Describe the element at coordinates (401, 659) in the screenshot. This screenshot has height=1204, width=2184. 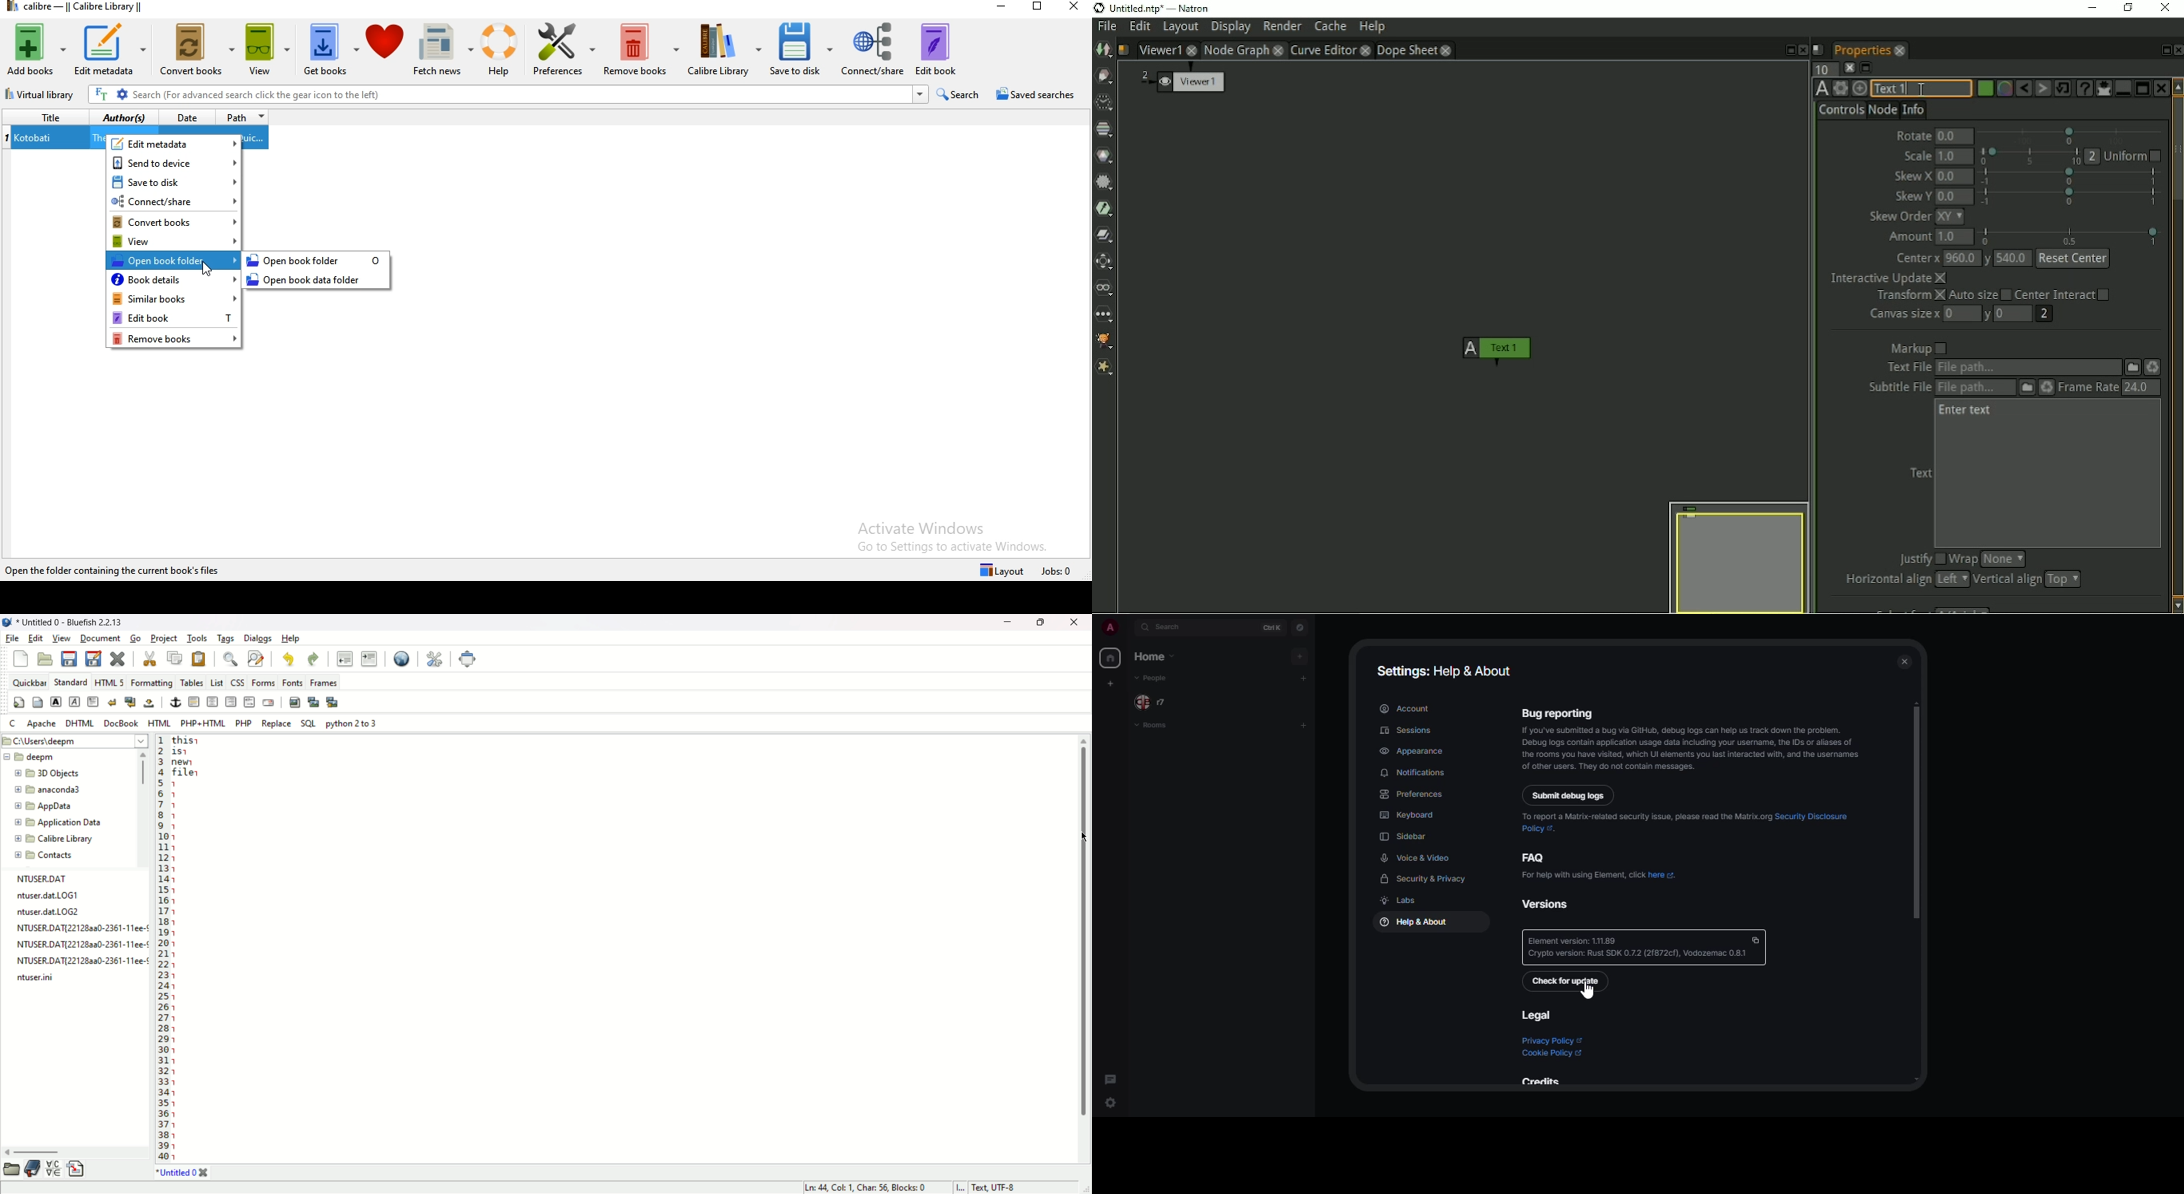
I see `view in browser` at that location.